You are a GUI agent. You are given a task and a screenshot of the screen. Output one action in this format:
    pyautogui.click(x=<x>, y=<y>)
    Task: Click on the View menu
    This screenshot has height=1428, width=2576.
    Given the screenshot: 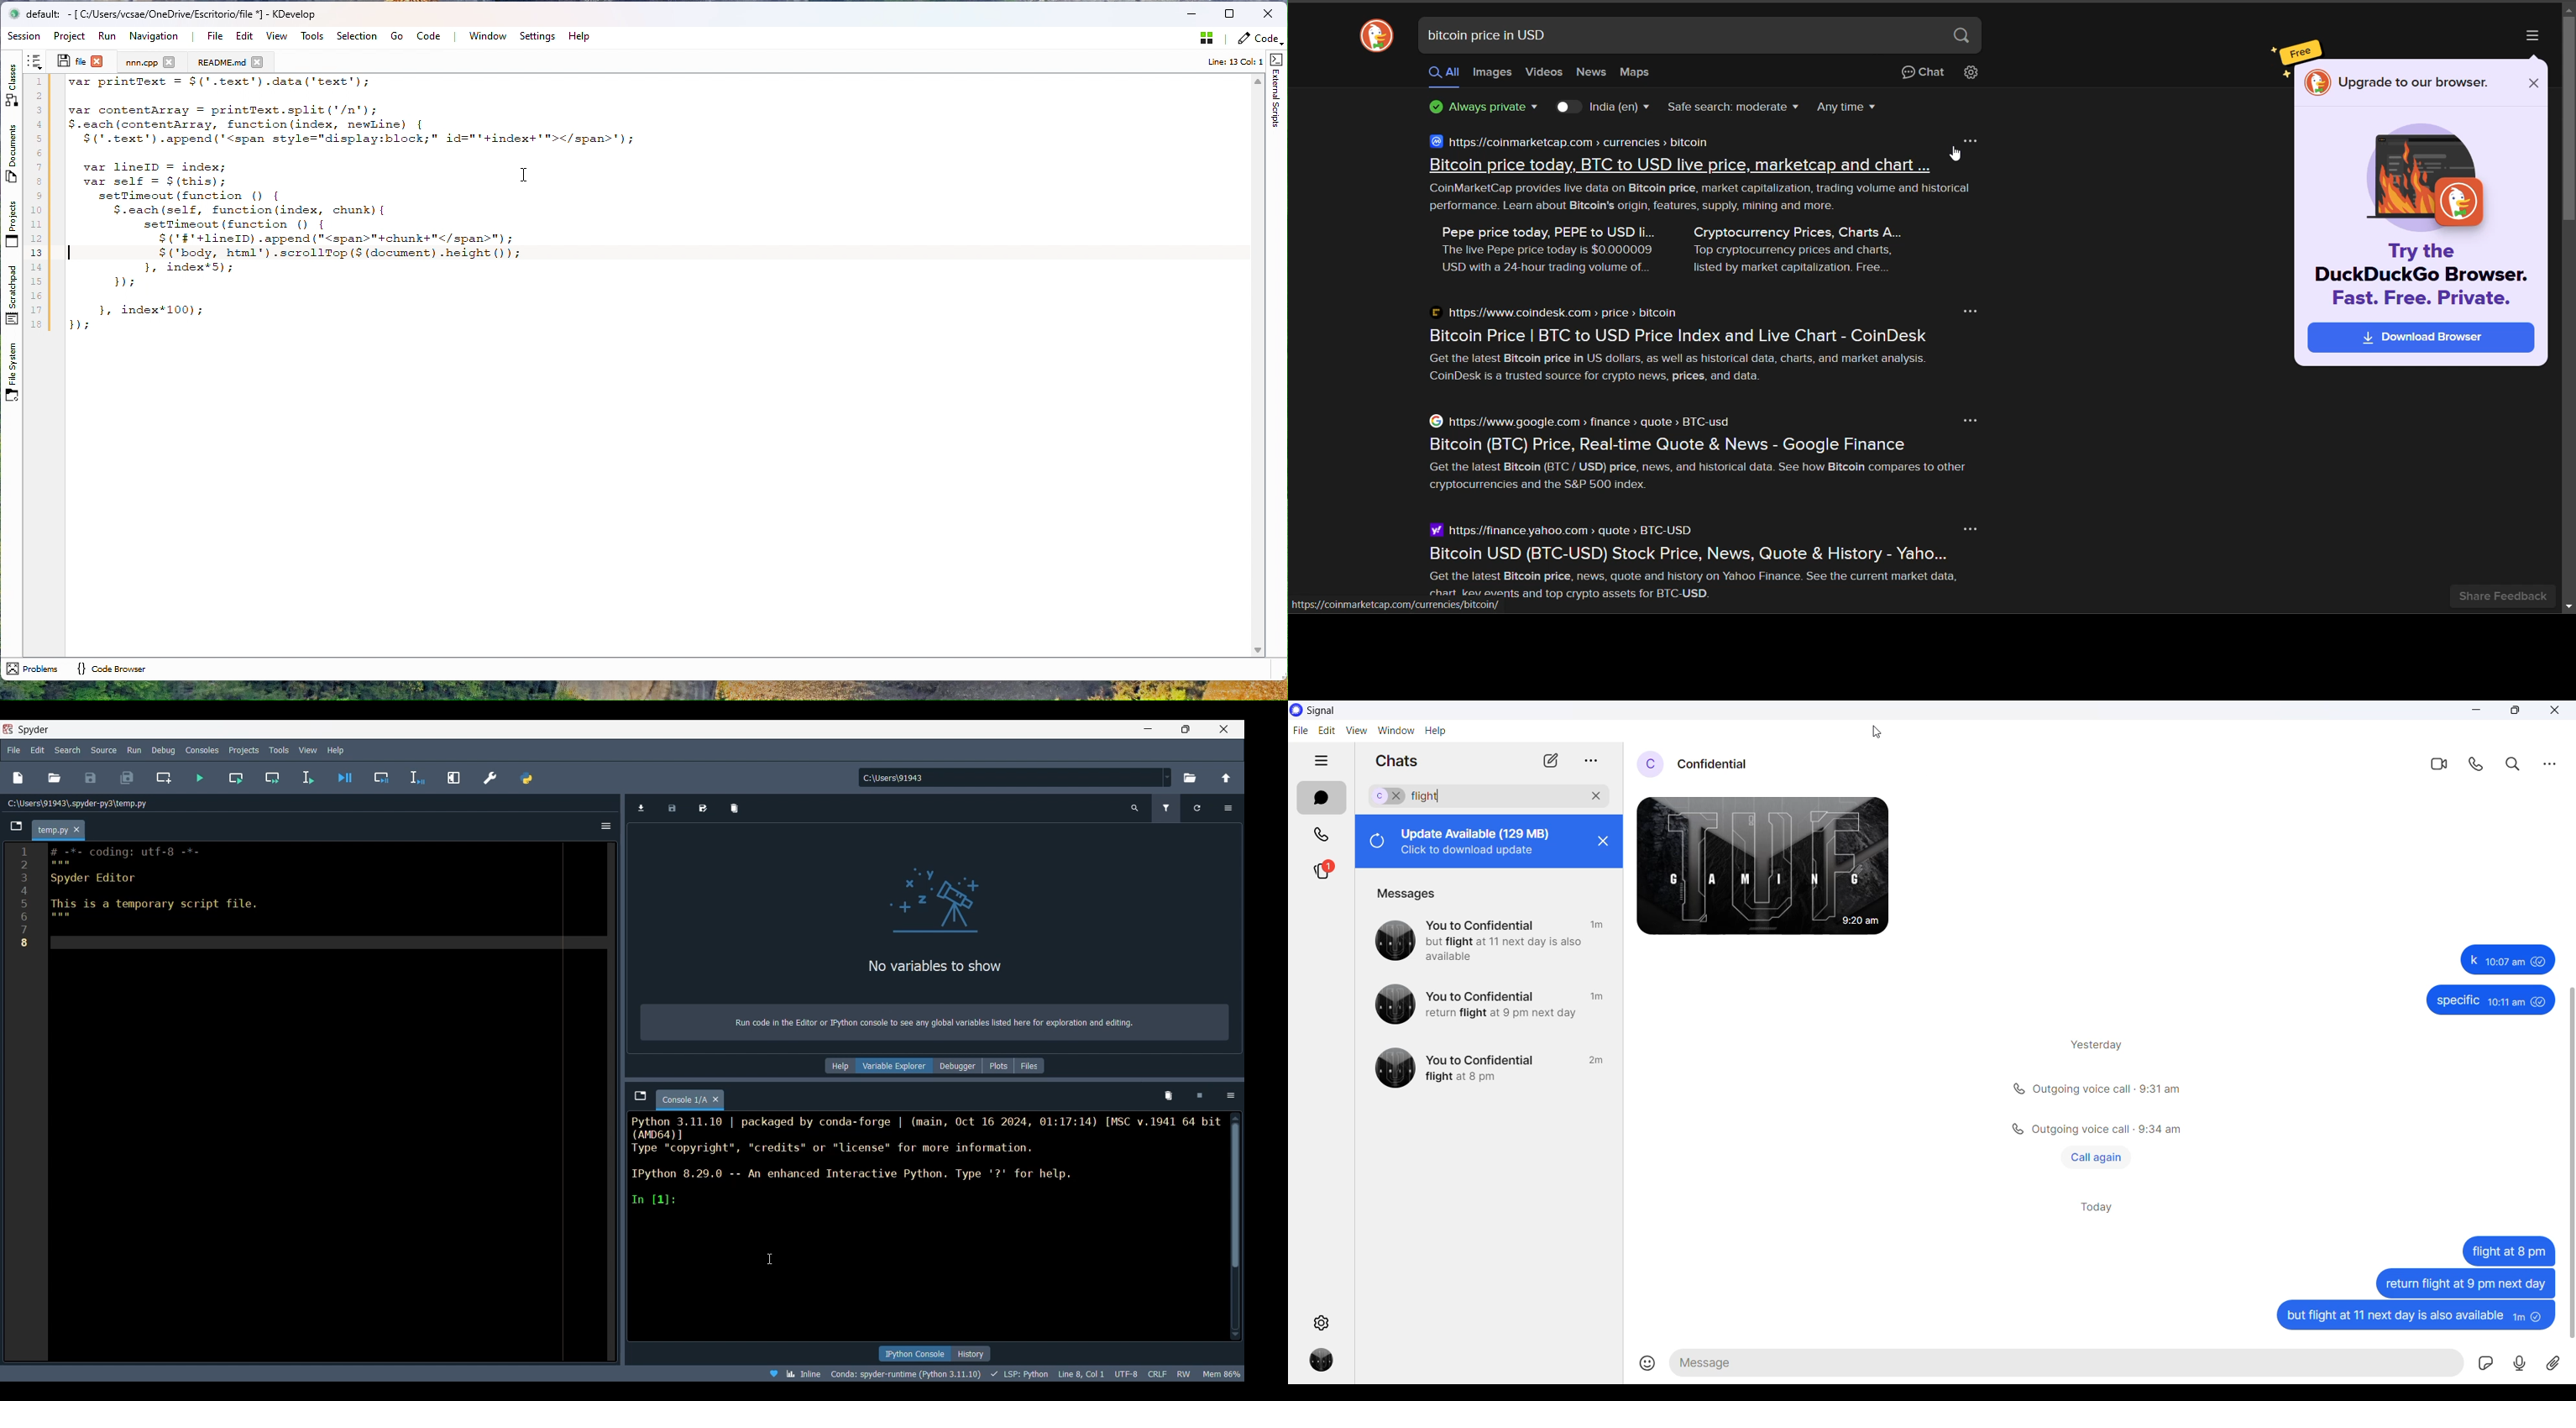 What is the action you would take?
    pyautogui.click(x=308, y=750)
    